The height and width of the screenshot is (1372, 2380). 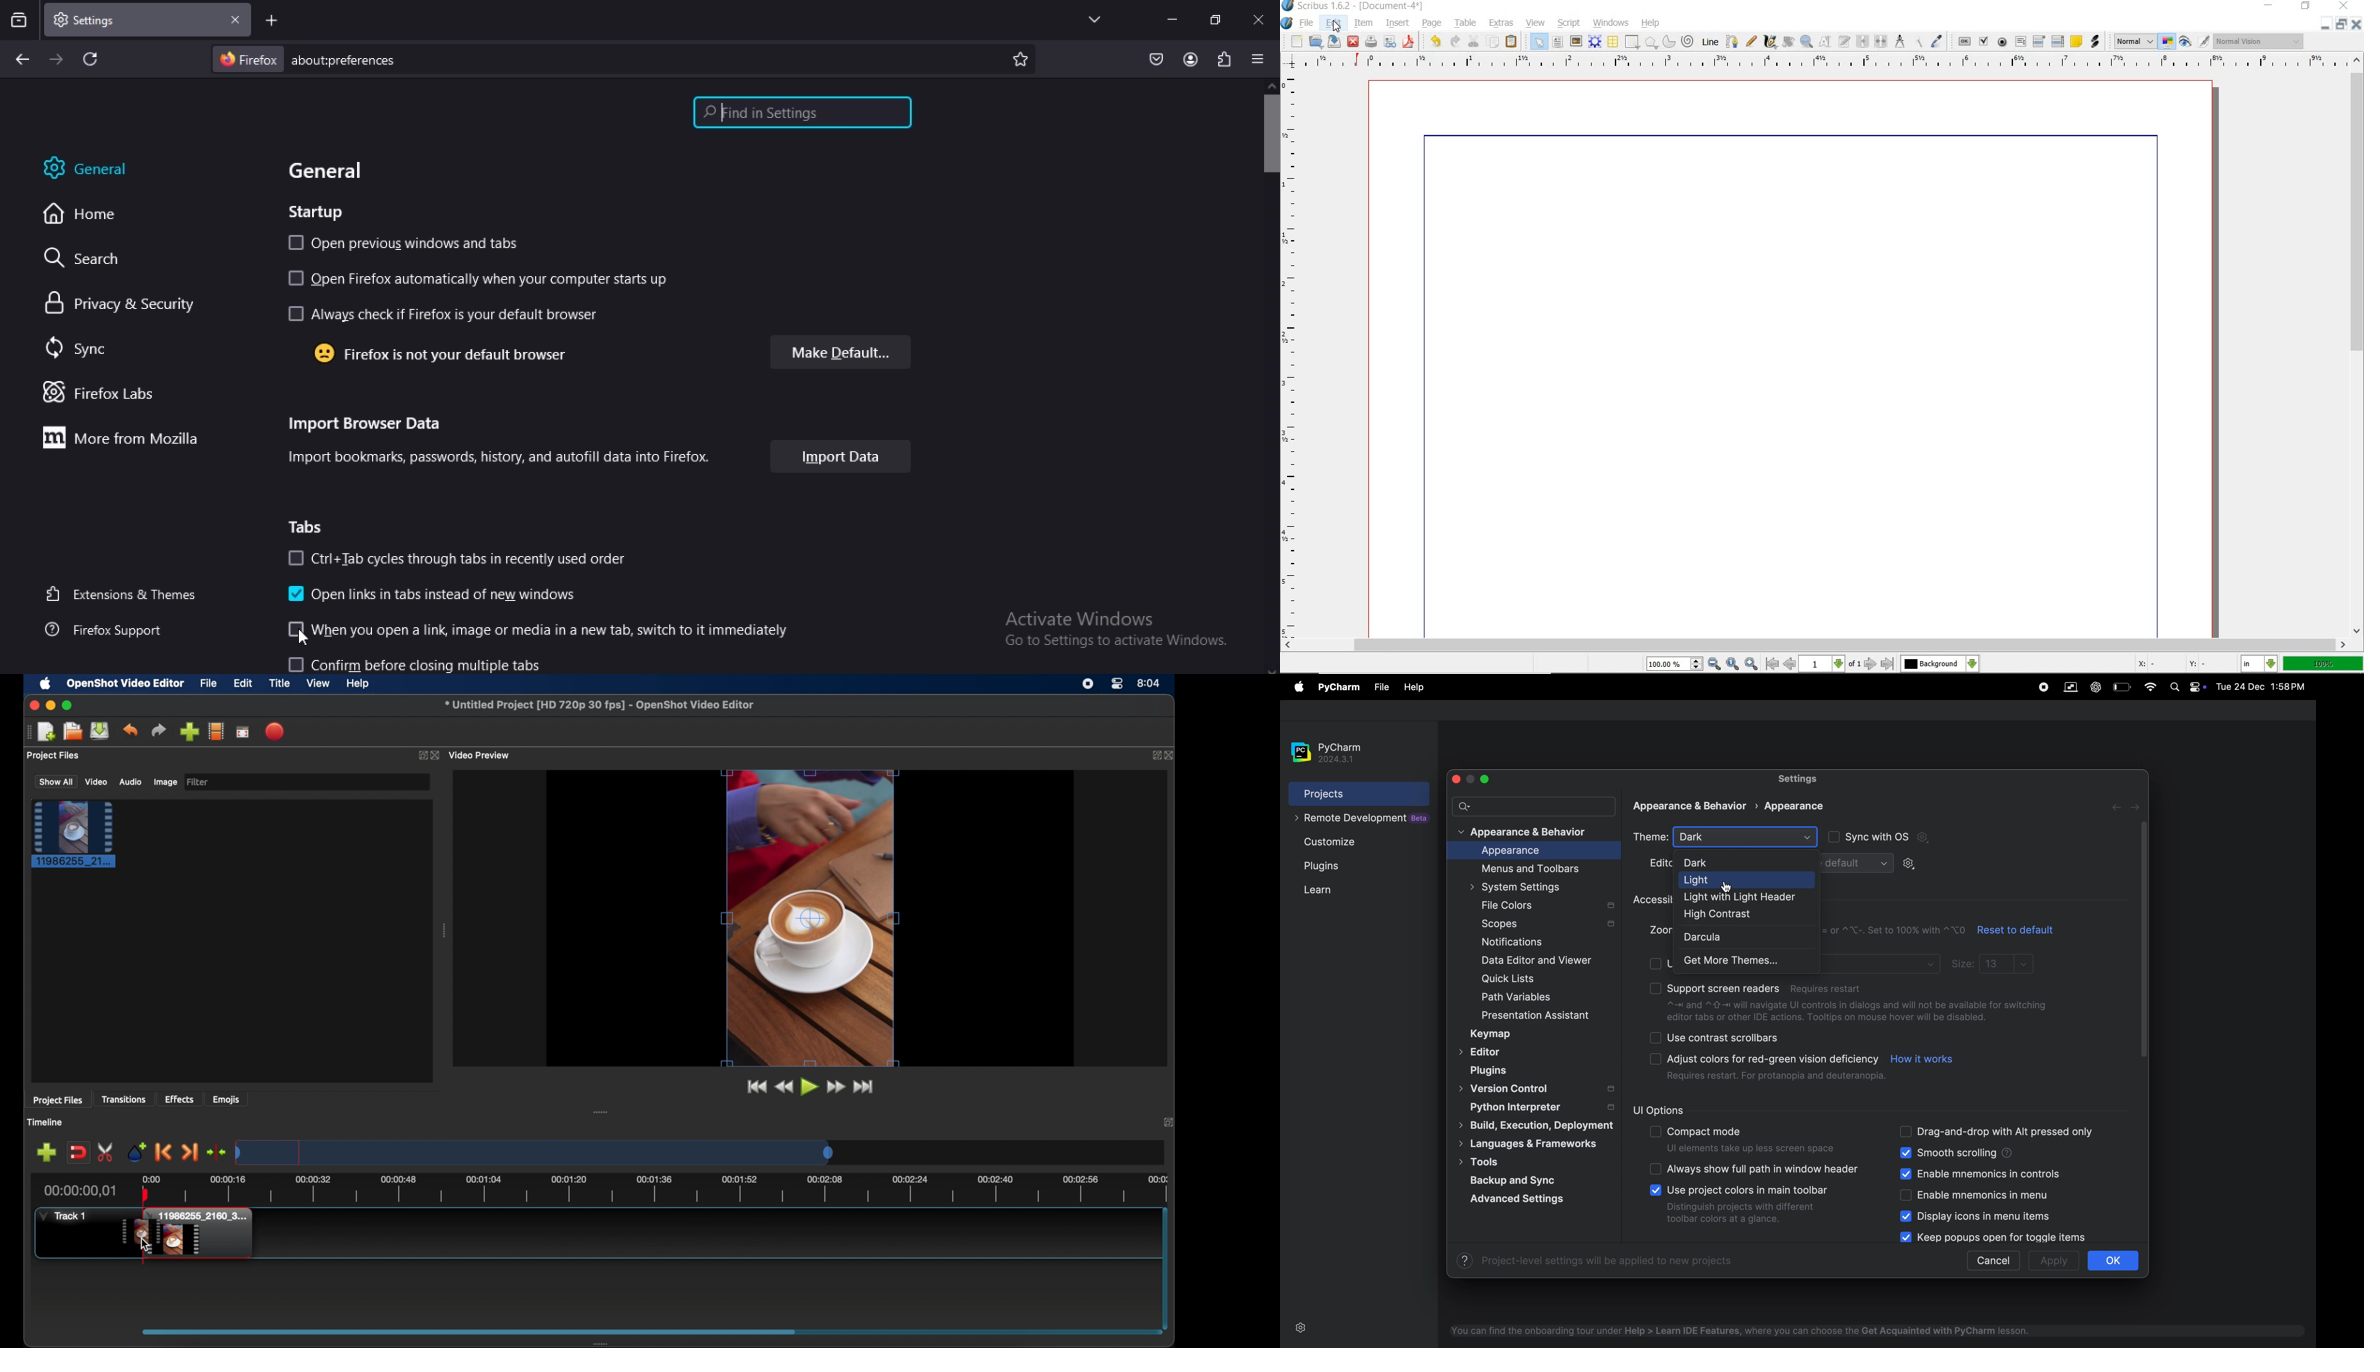 I want to click on insert, so click(x=1397, y=23).